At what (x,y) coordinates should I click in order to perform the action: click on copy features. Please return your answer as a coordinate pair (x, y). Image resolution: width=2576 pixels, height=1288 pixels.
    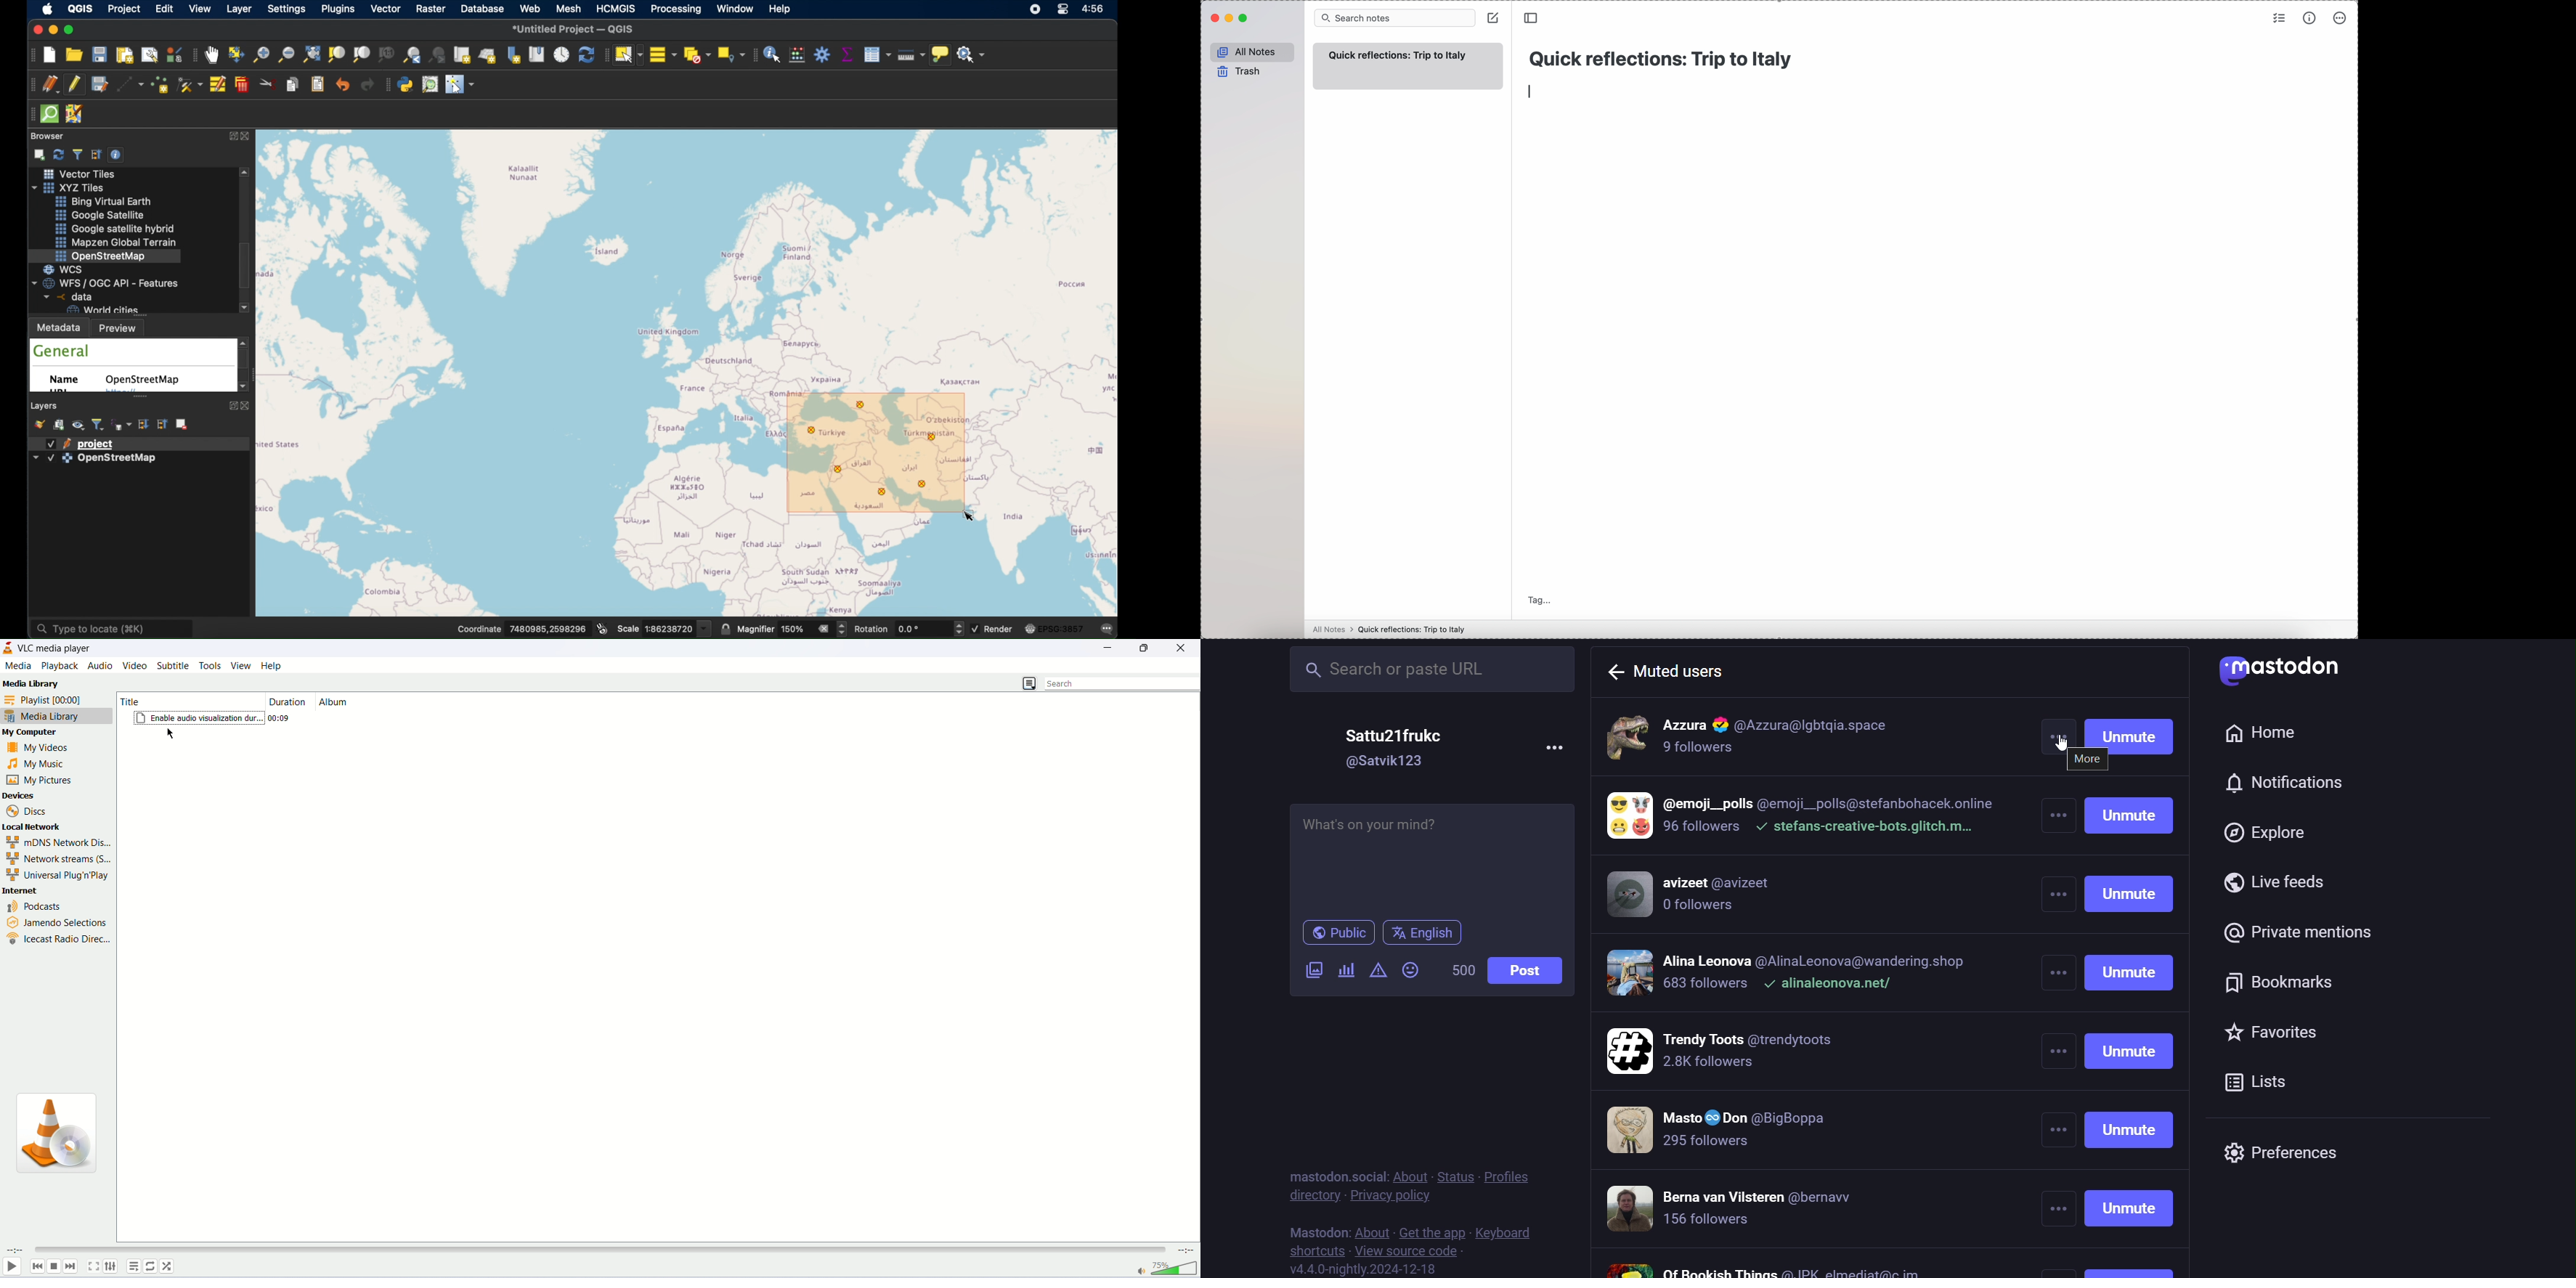
    Looking at the image, I should click on (294, 86).